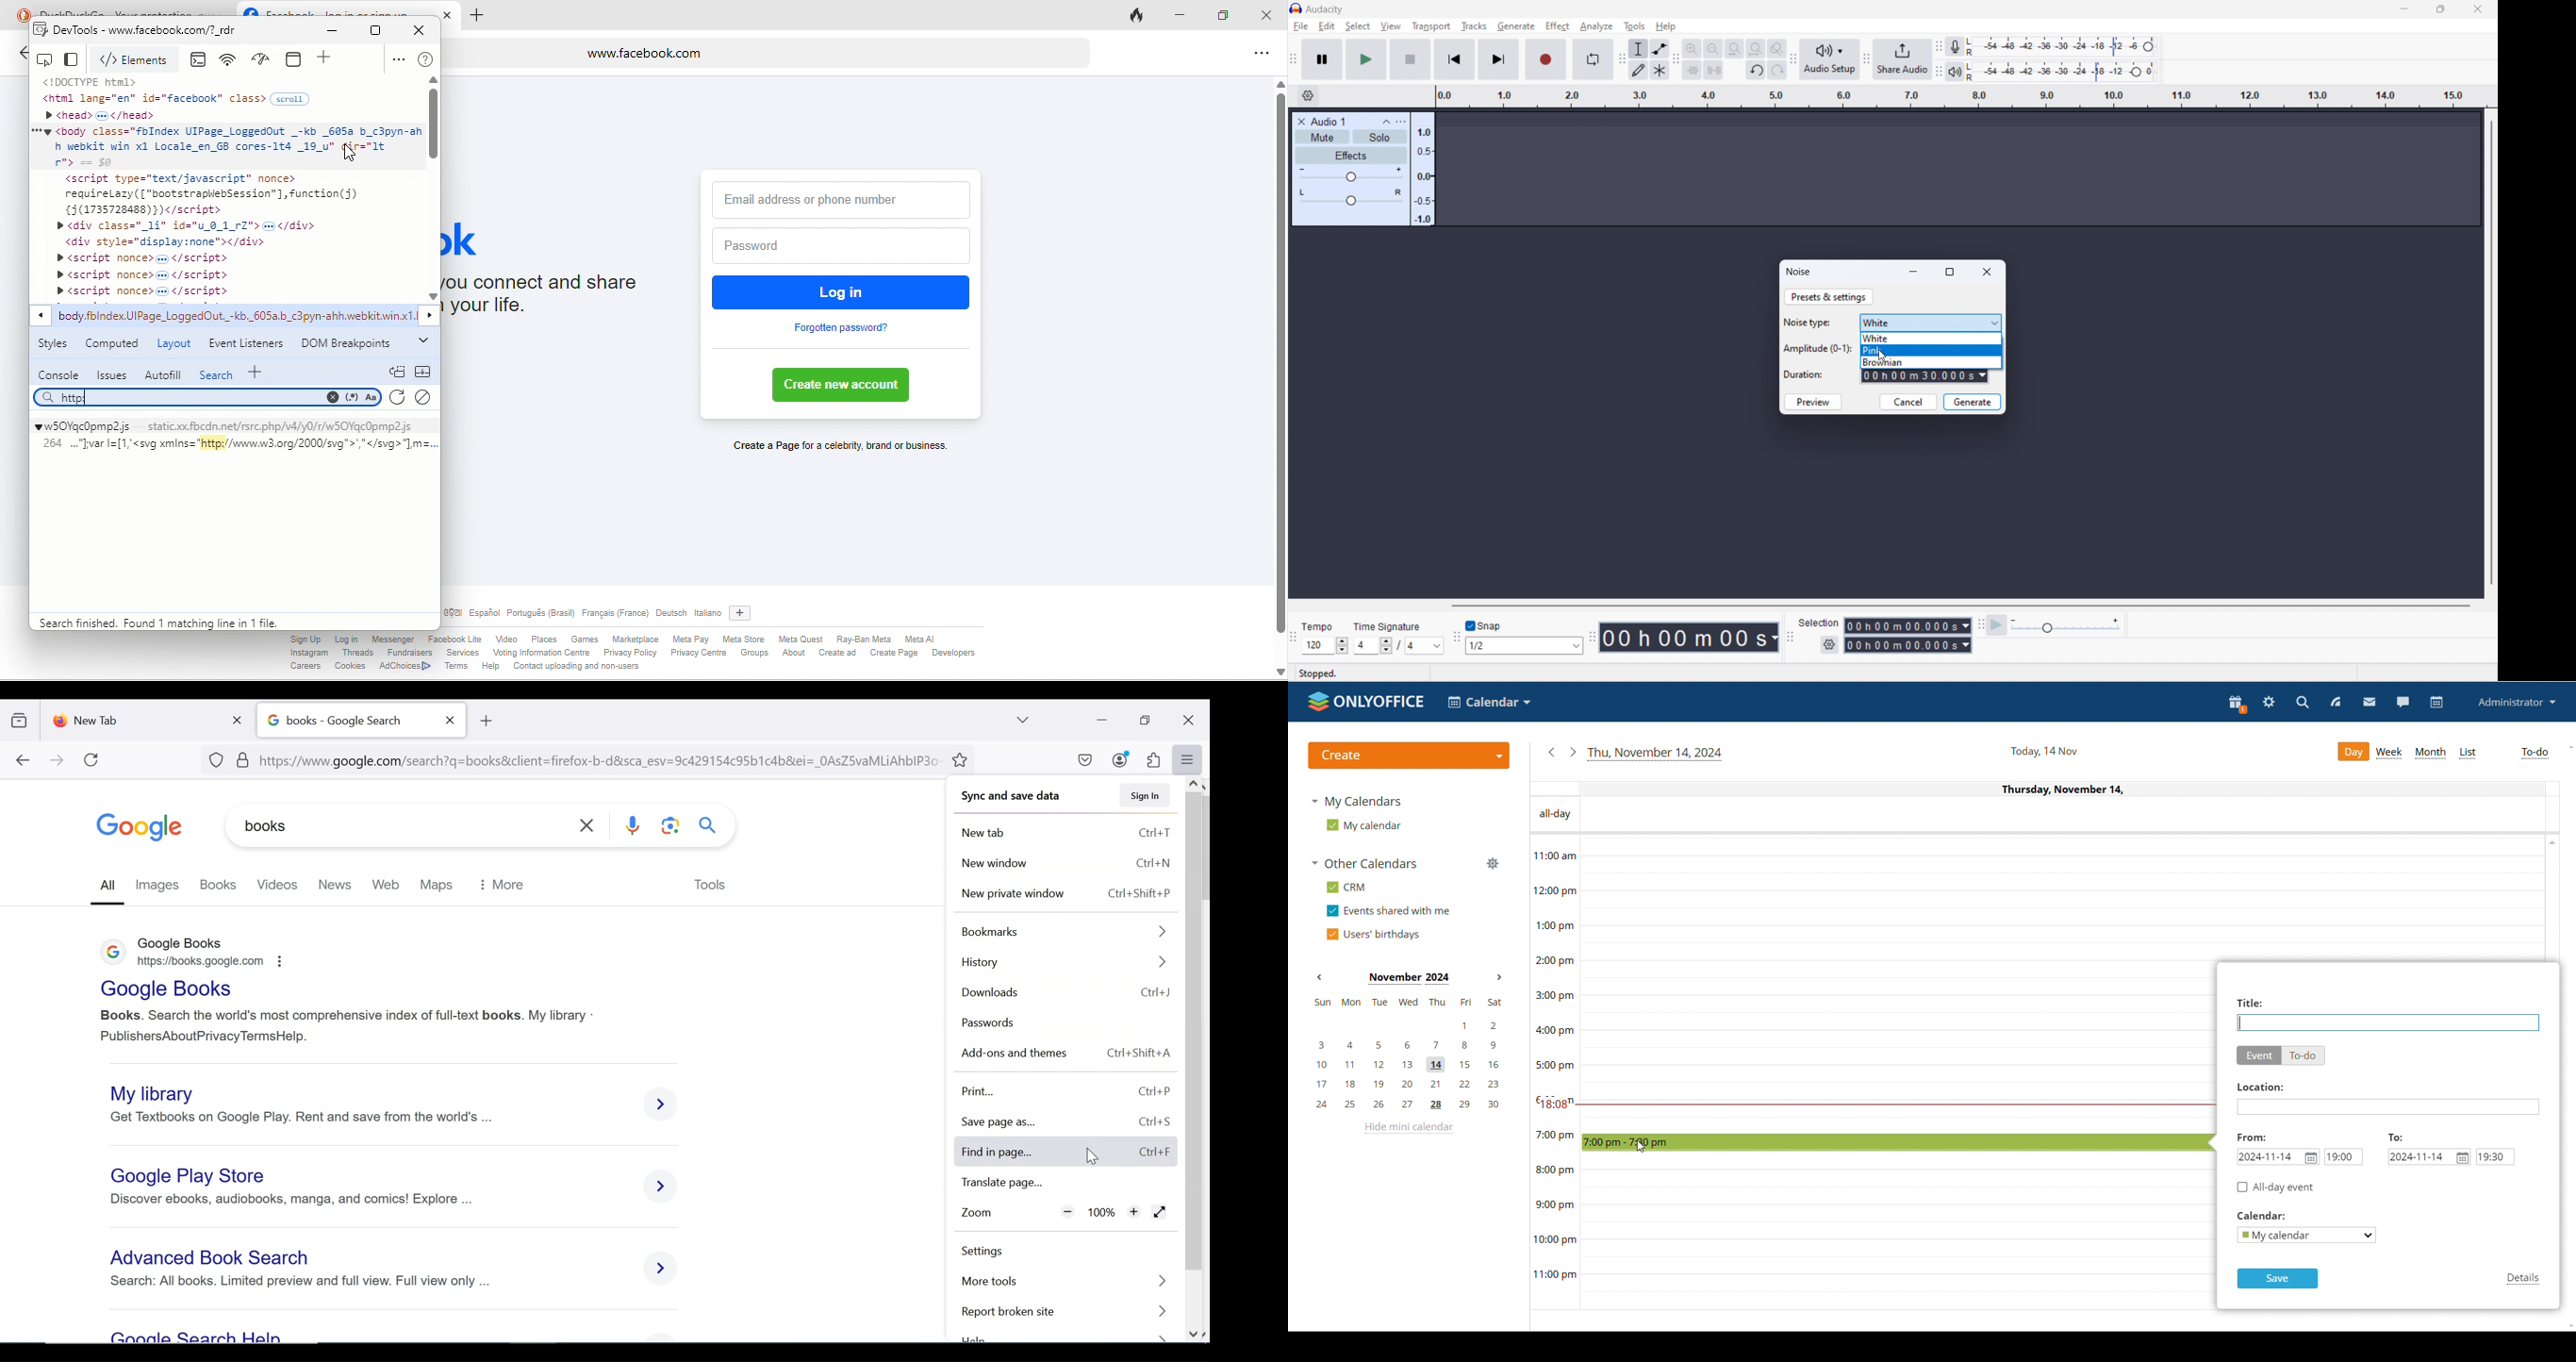 The height and width of the screenshot is (1372, 2576). Describe the element at coordinates (1829, 645) in the screenshot. I see `selection settings` at that location.